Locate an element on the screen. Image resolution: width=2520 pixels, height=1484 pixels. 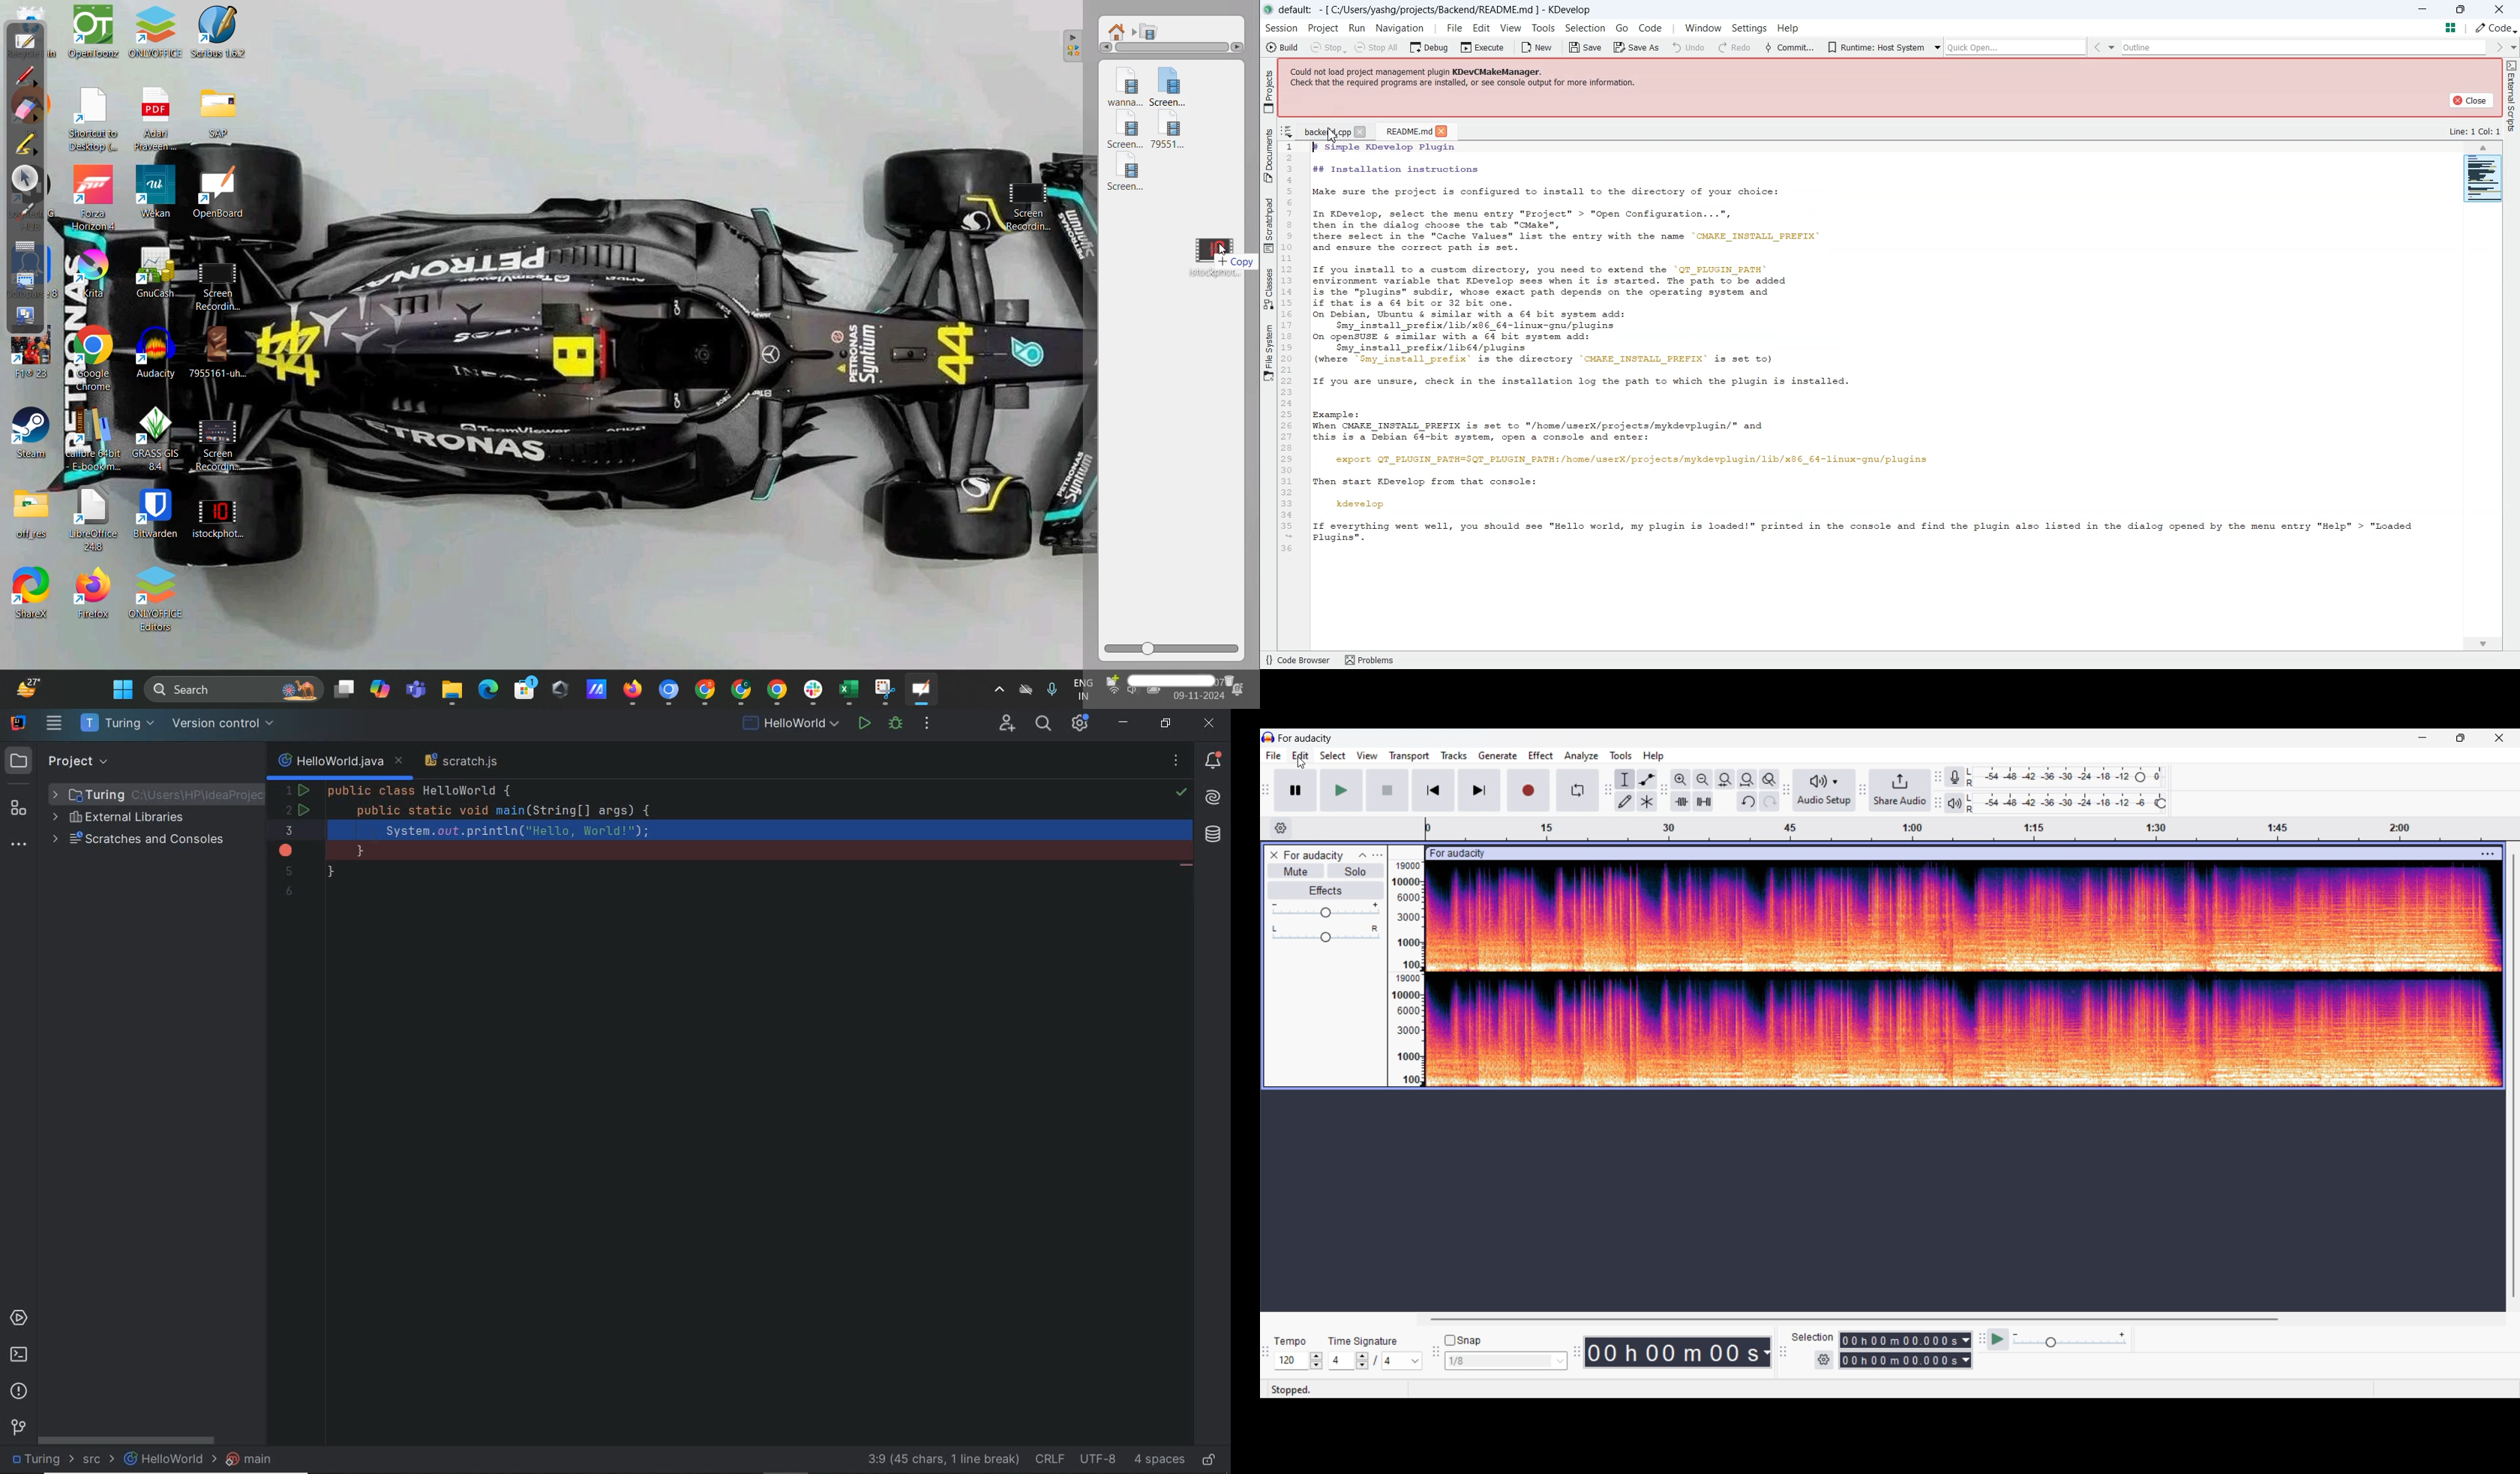
Screen recording is located at coordinates (1028, 209).